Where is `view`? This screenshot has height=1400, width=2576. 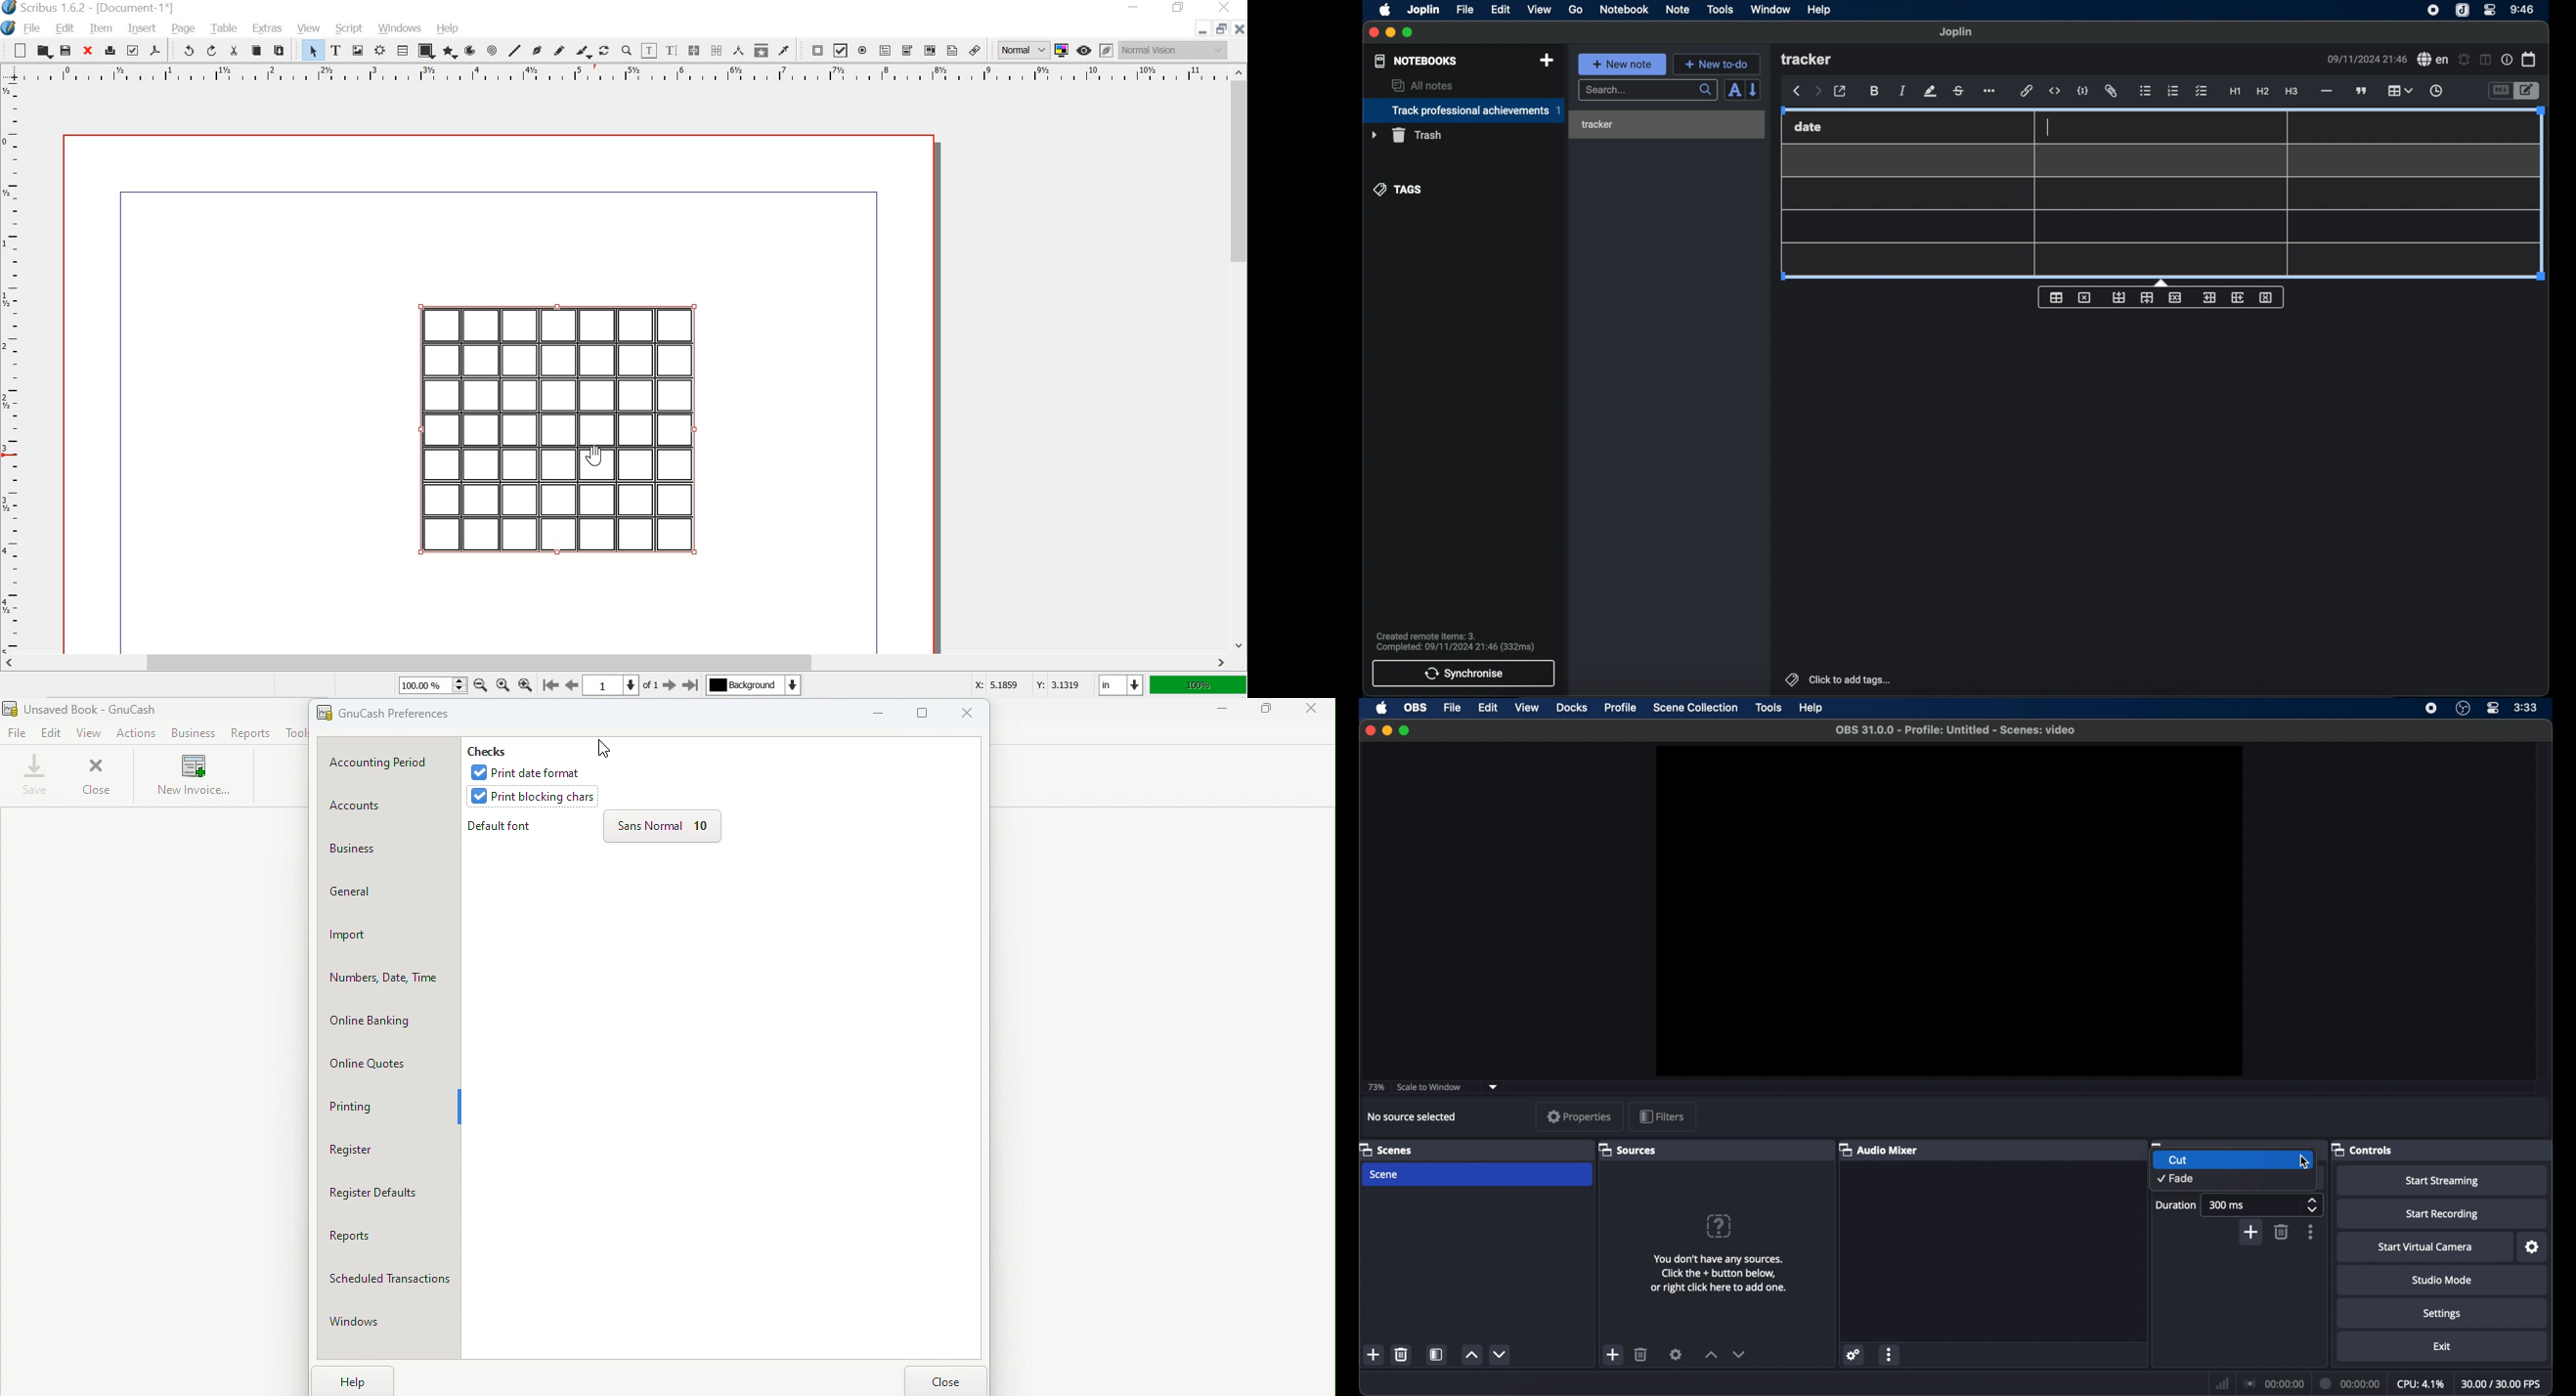
view is located at coordinates (1539, 9).